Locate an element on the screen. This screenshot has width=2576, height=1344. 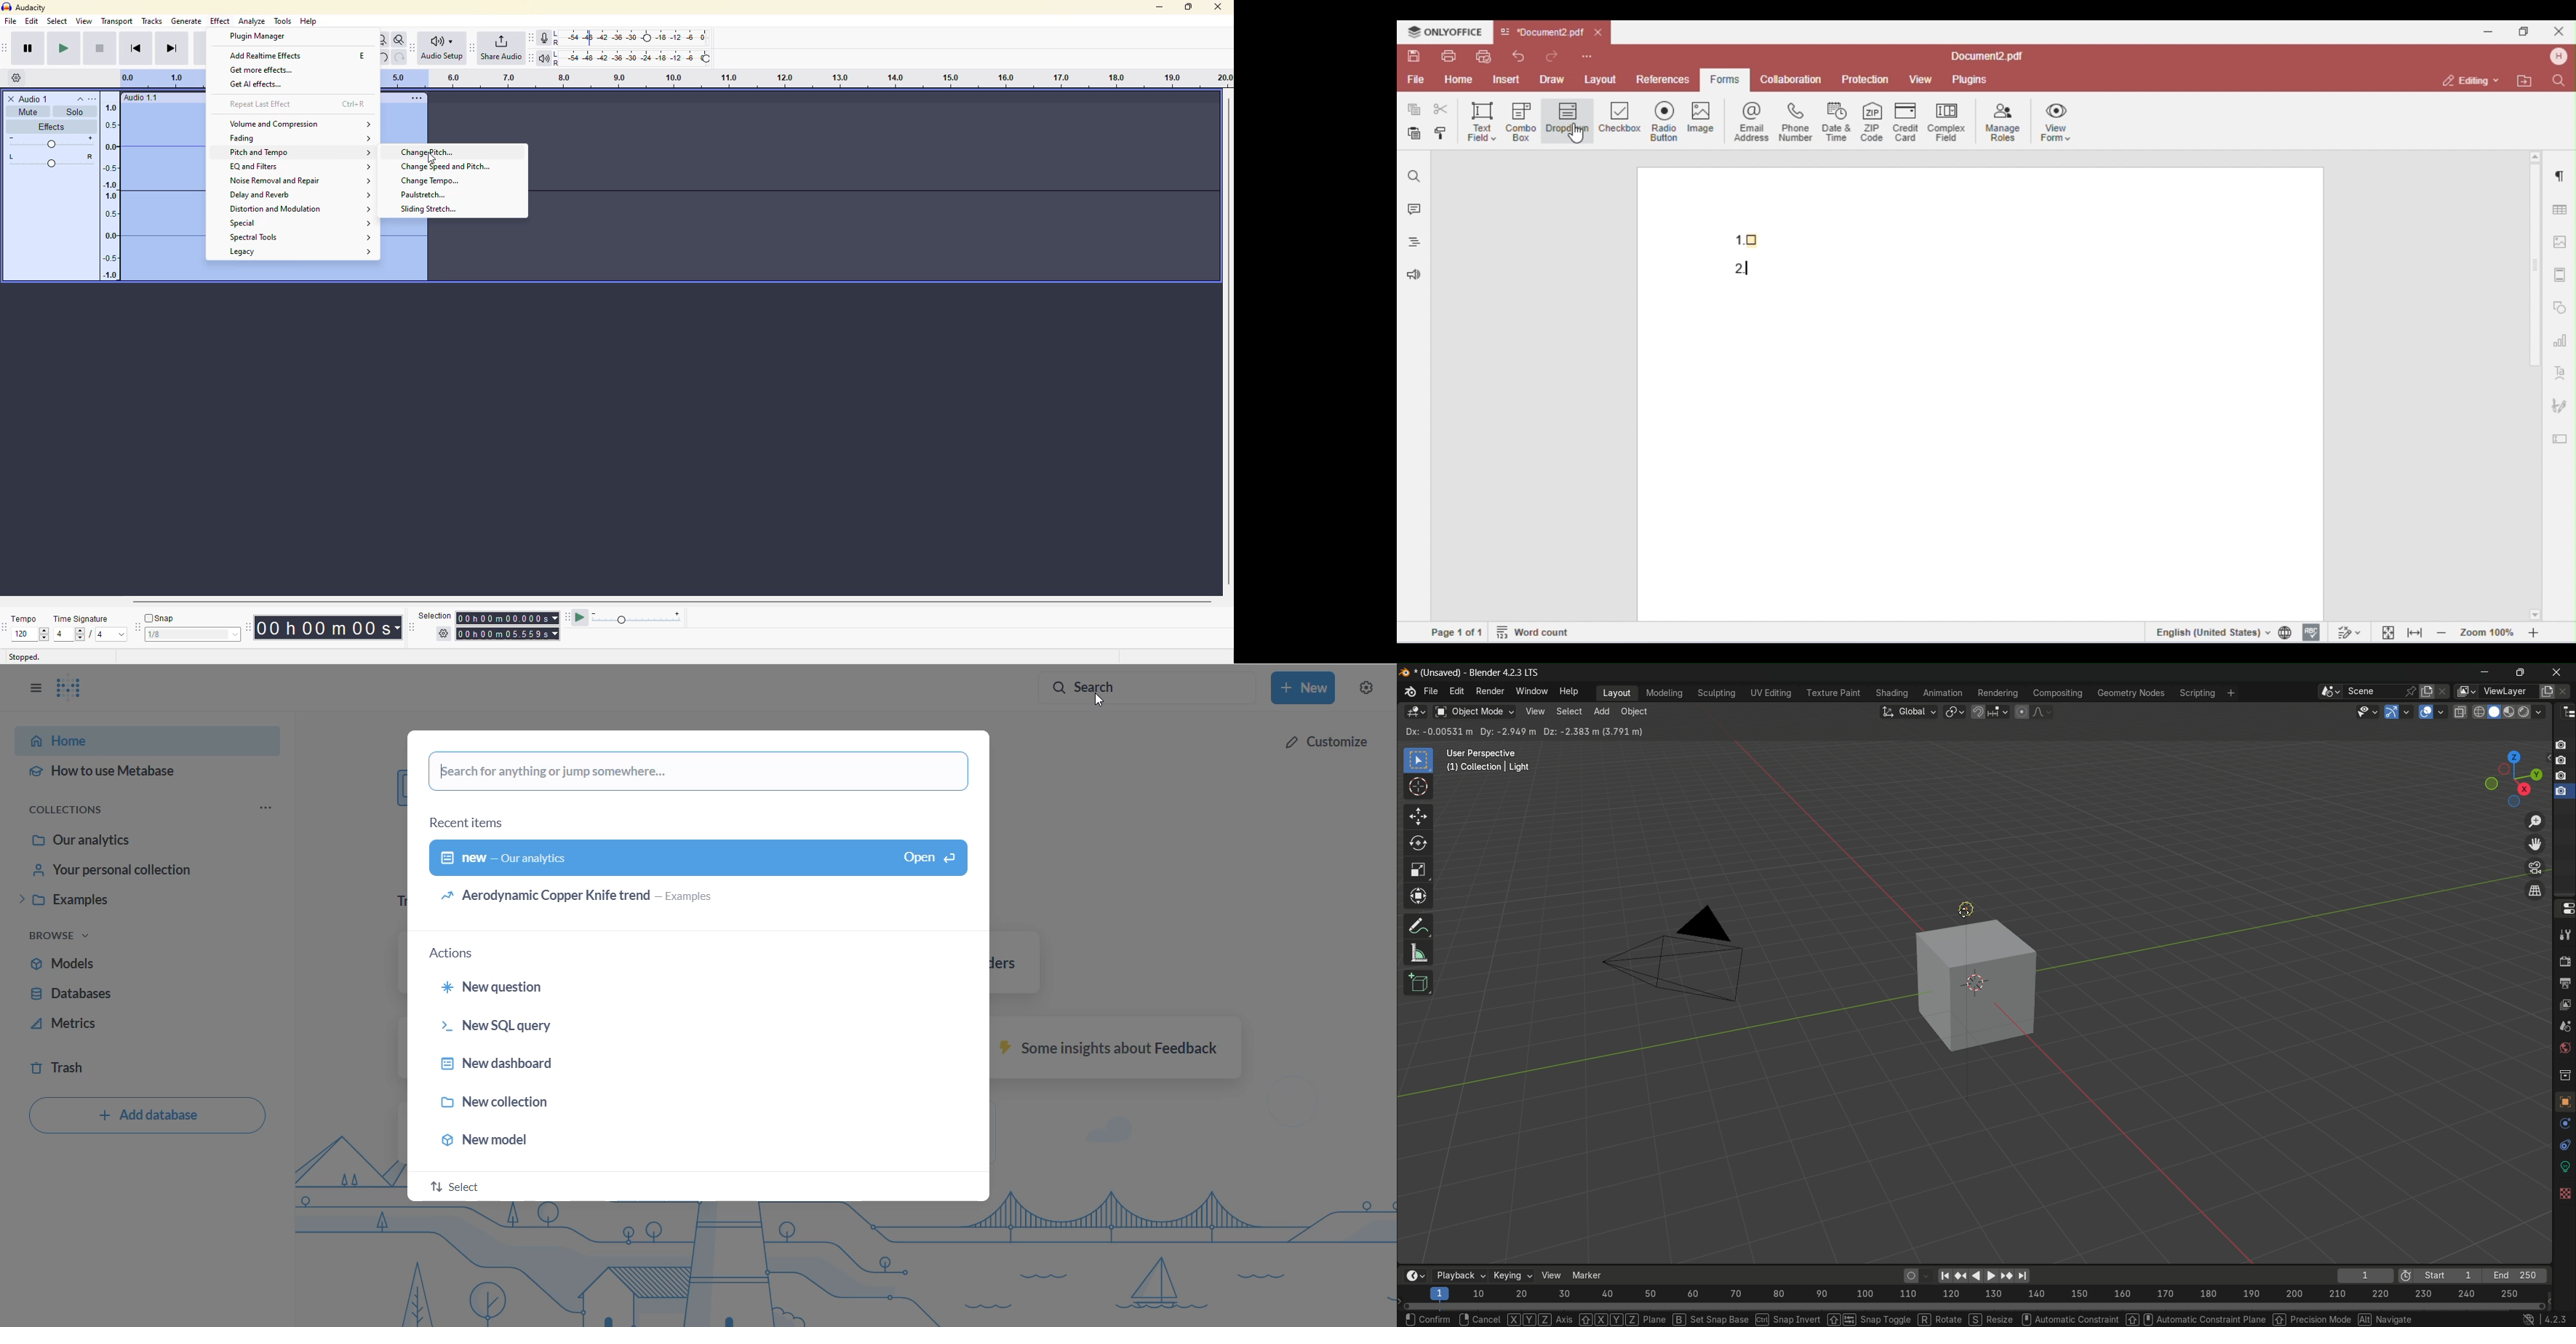
audacity is located at coordinates (24, 7).